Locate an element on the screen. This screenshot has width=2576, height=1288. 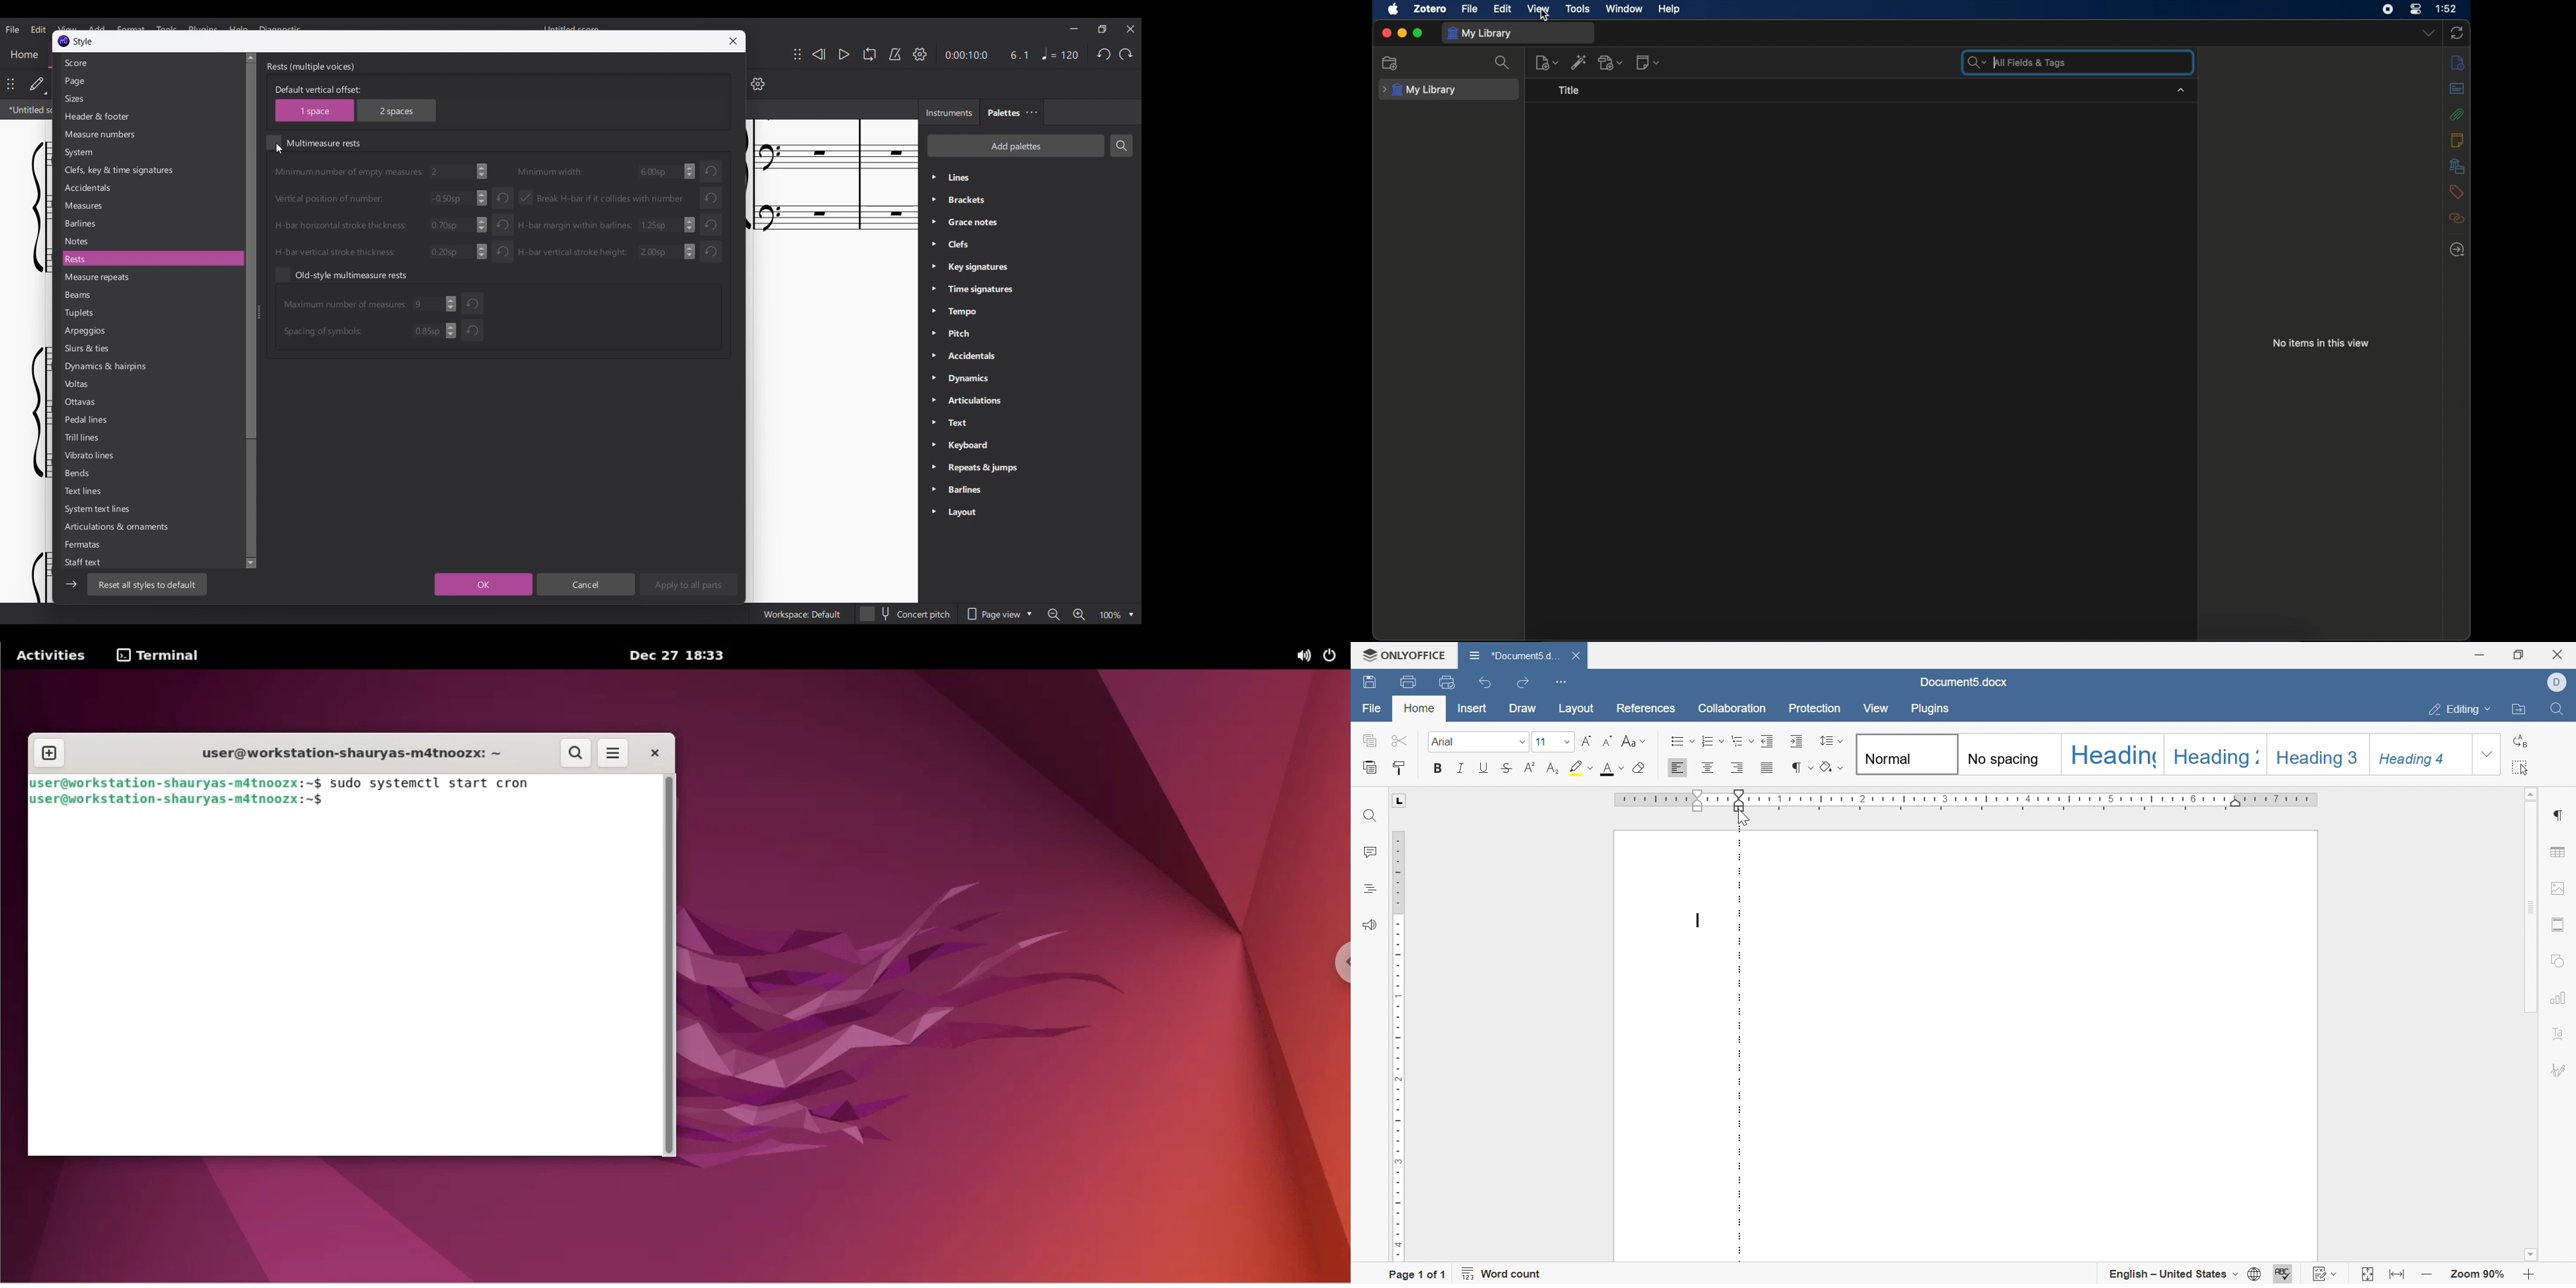
Change position of toolbar attached  is located at coordinates (11, 84).